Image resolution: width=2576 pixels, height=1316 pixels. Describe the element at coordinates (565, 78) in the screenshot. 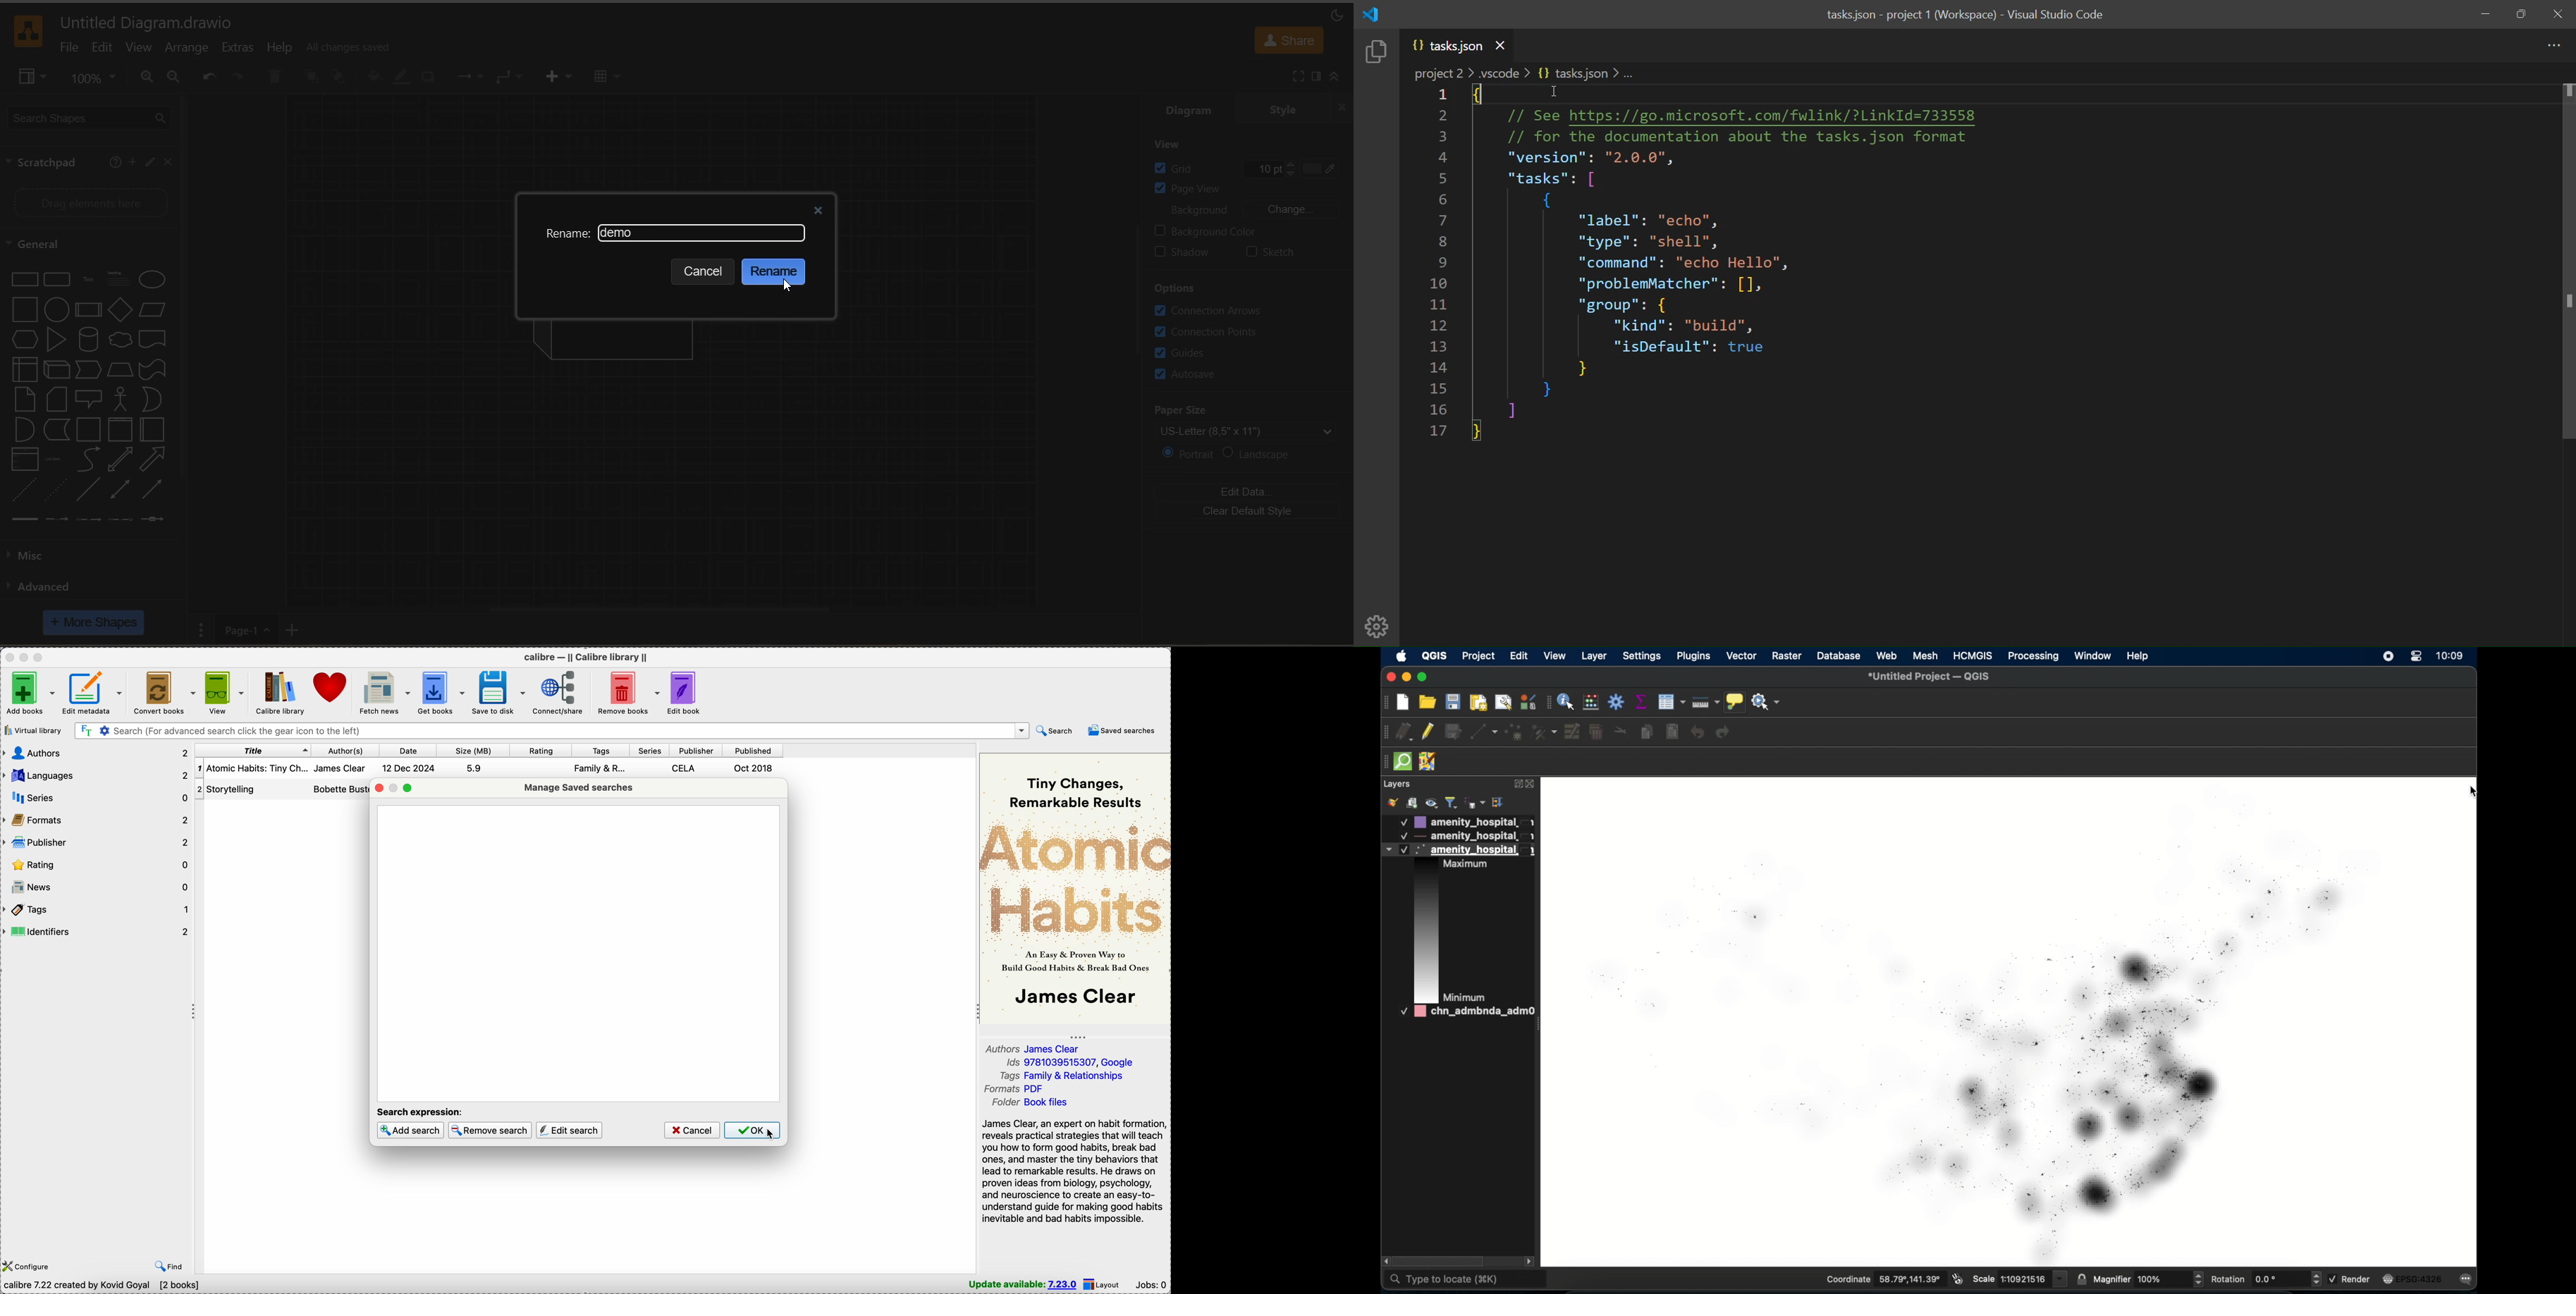

I see `insert` at that location.